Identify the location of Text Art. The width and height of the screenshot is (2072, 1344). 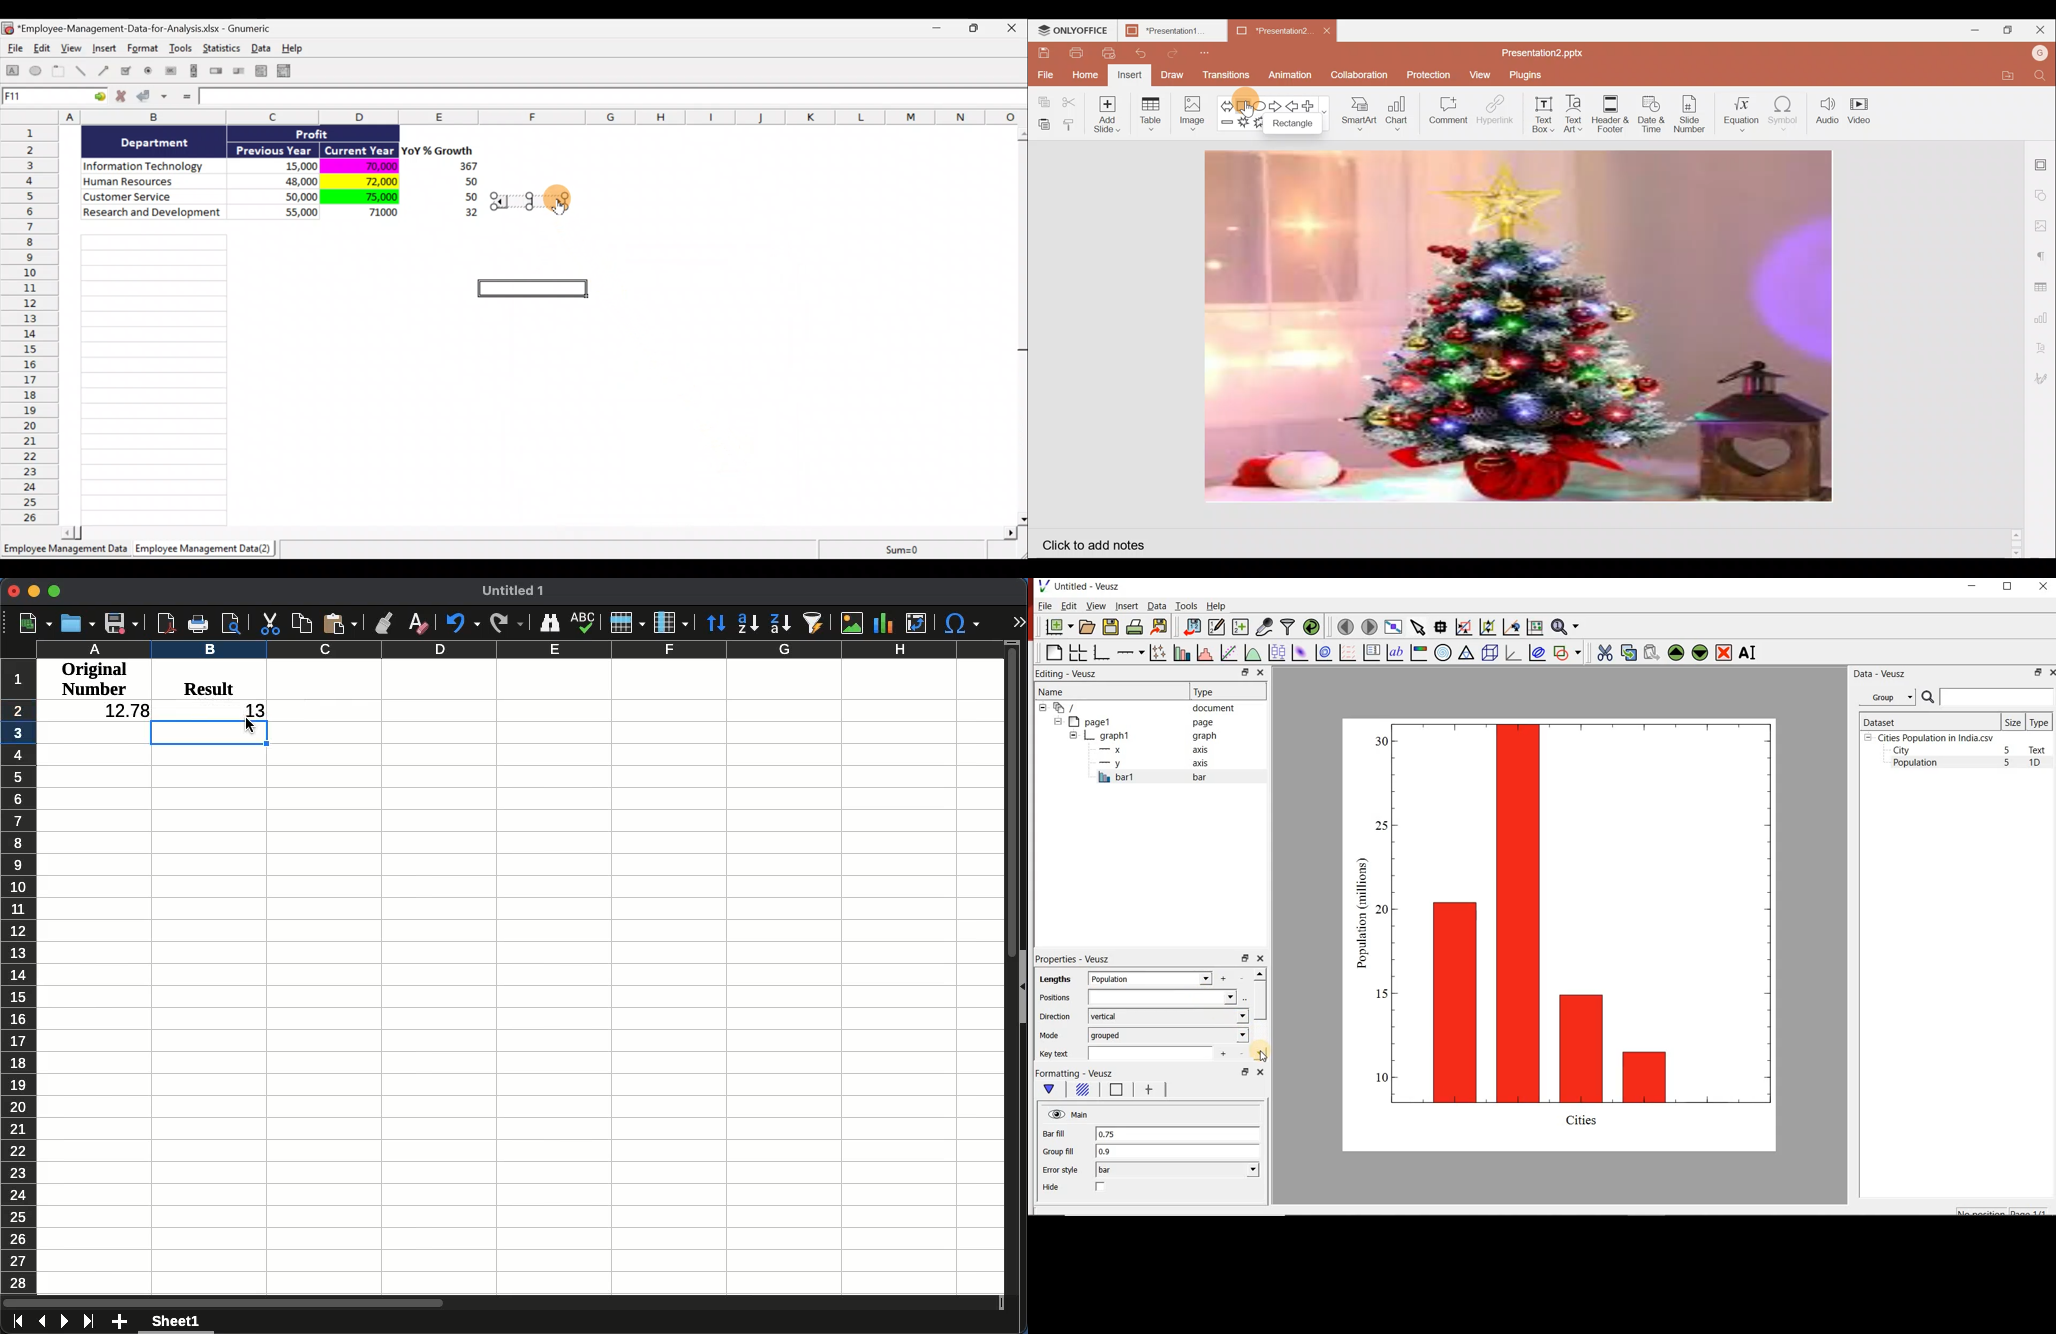
(1574, 114).